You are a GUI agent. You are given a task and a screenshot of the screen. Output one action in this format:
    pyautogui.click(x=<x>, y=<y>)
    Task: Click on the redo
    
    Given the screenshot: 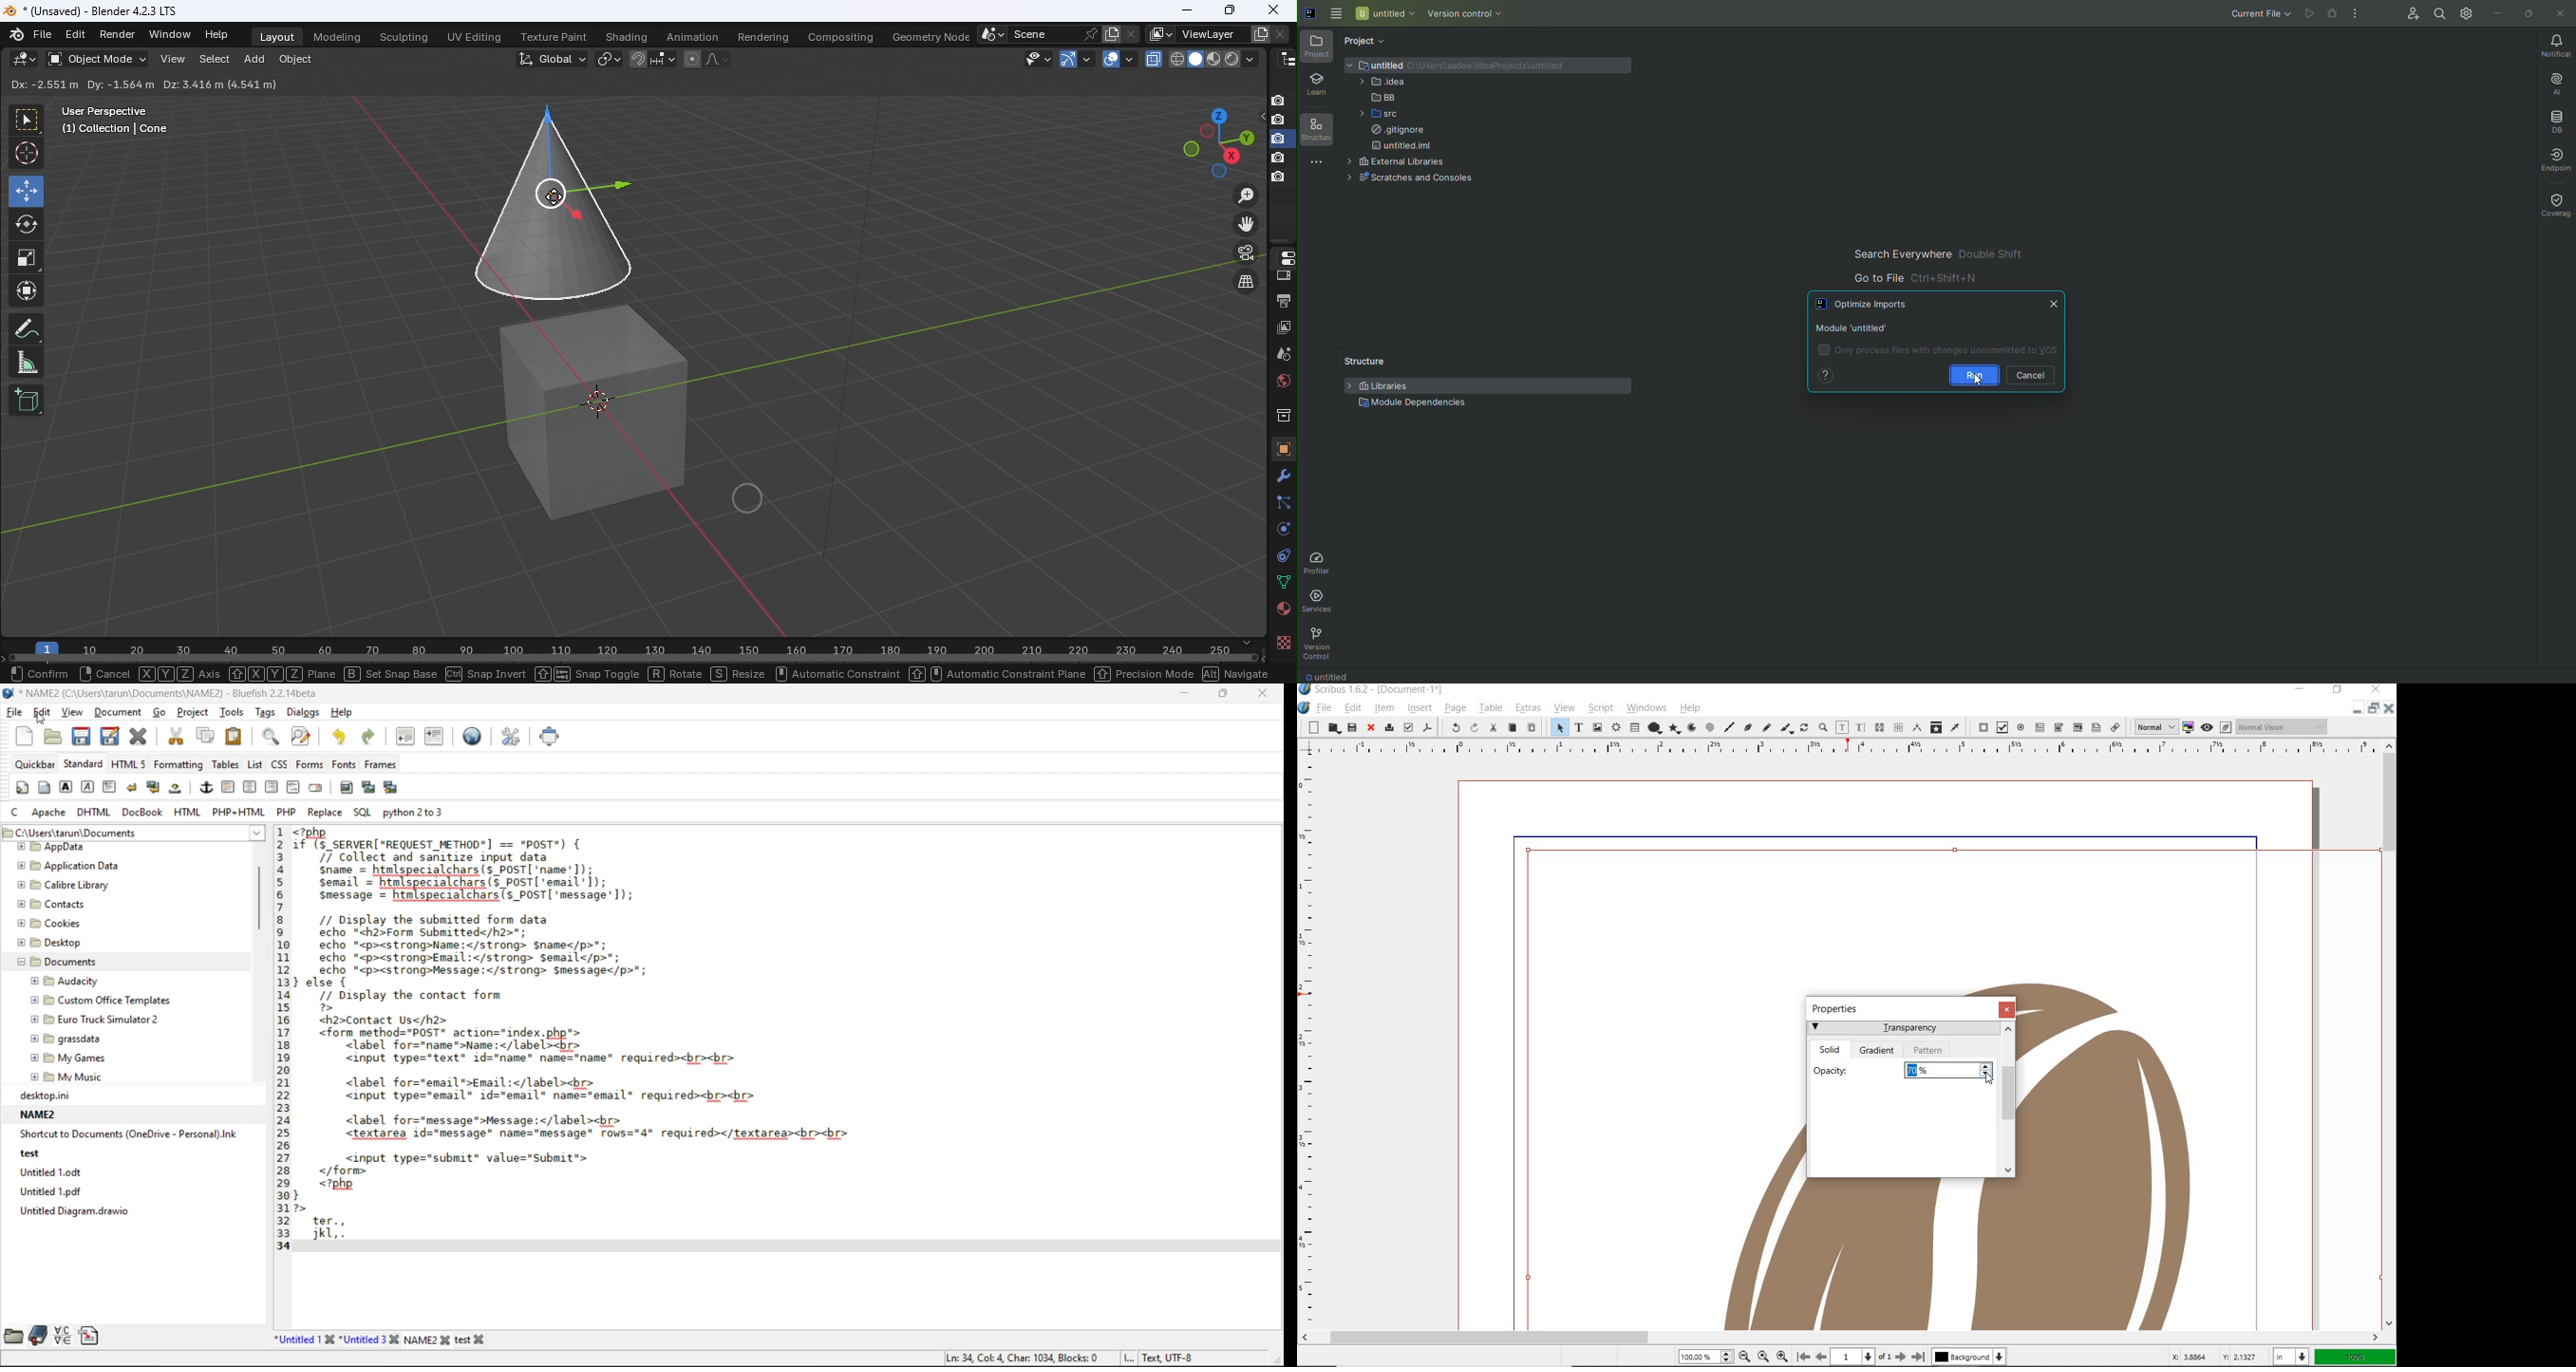 What is the action you would take?
    pyautogui.click(x=1474, y=727)
    